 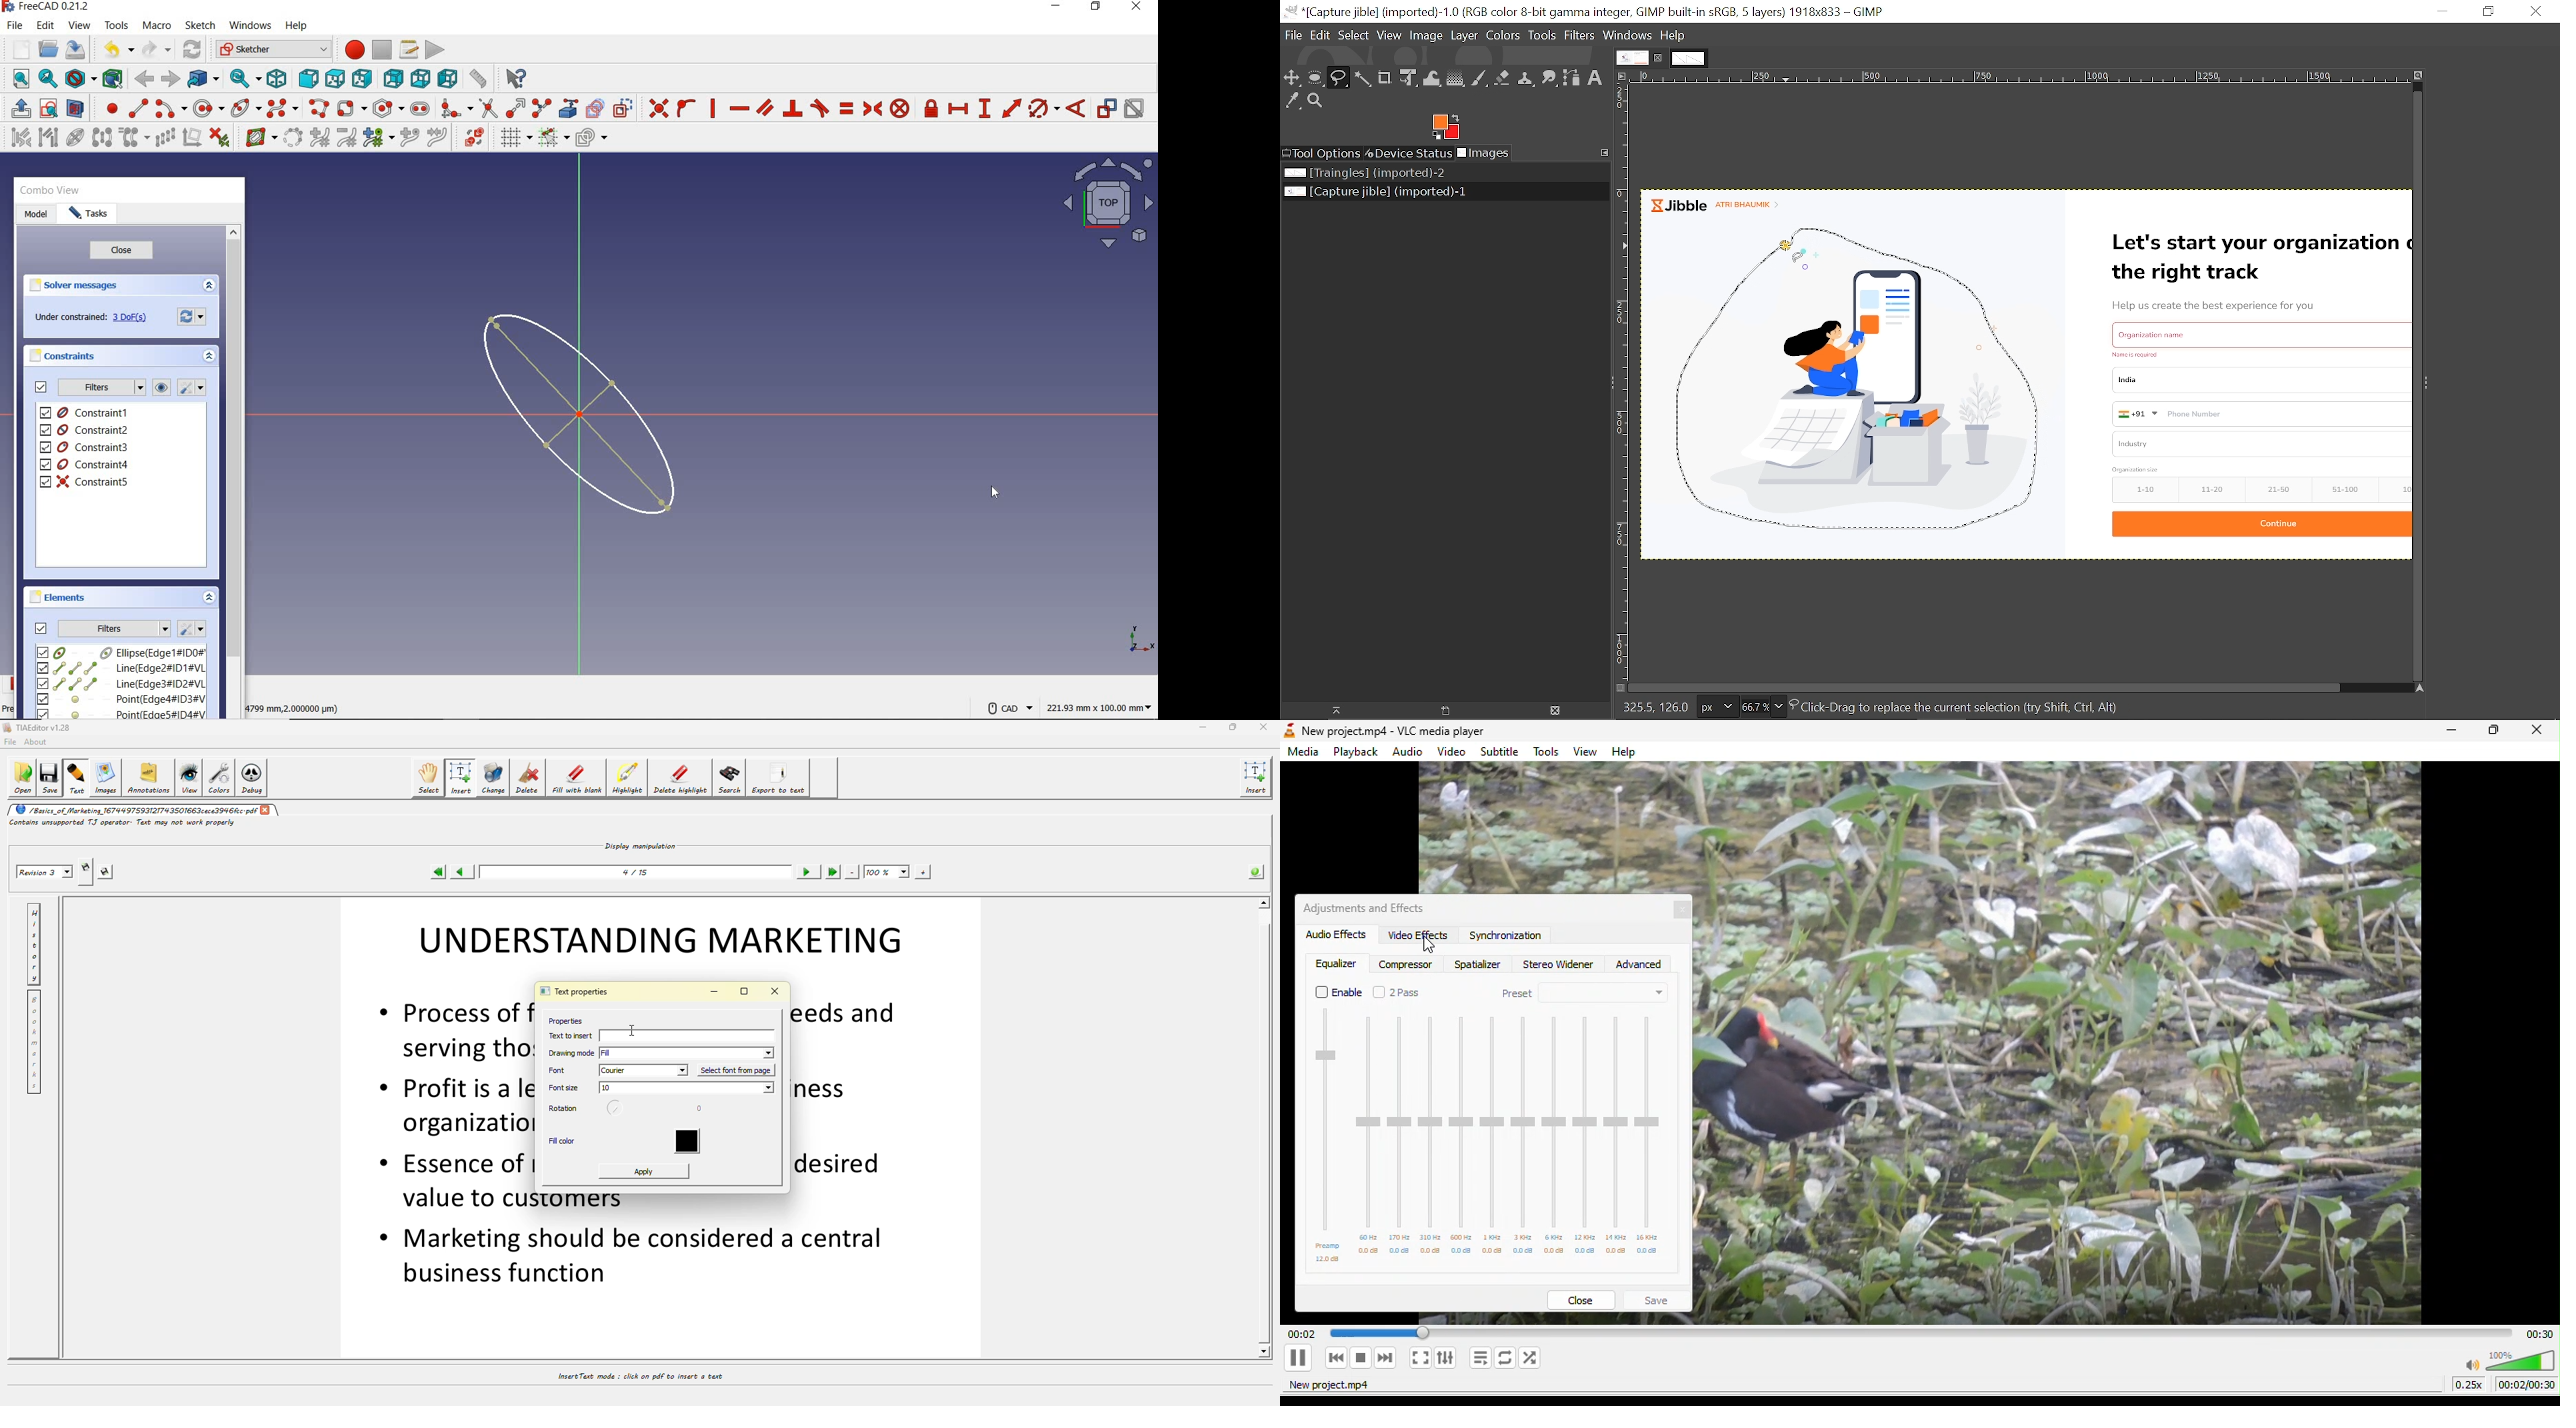 I want to click on fit all, so click(x=17, y=80).